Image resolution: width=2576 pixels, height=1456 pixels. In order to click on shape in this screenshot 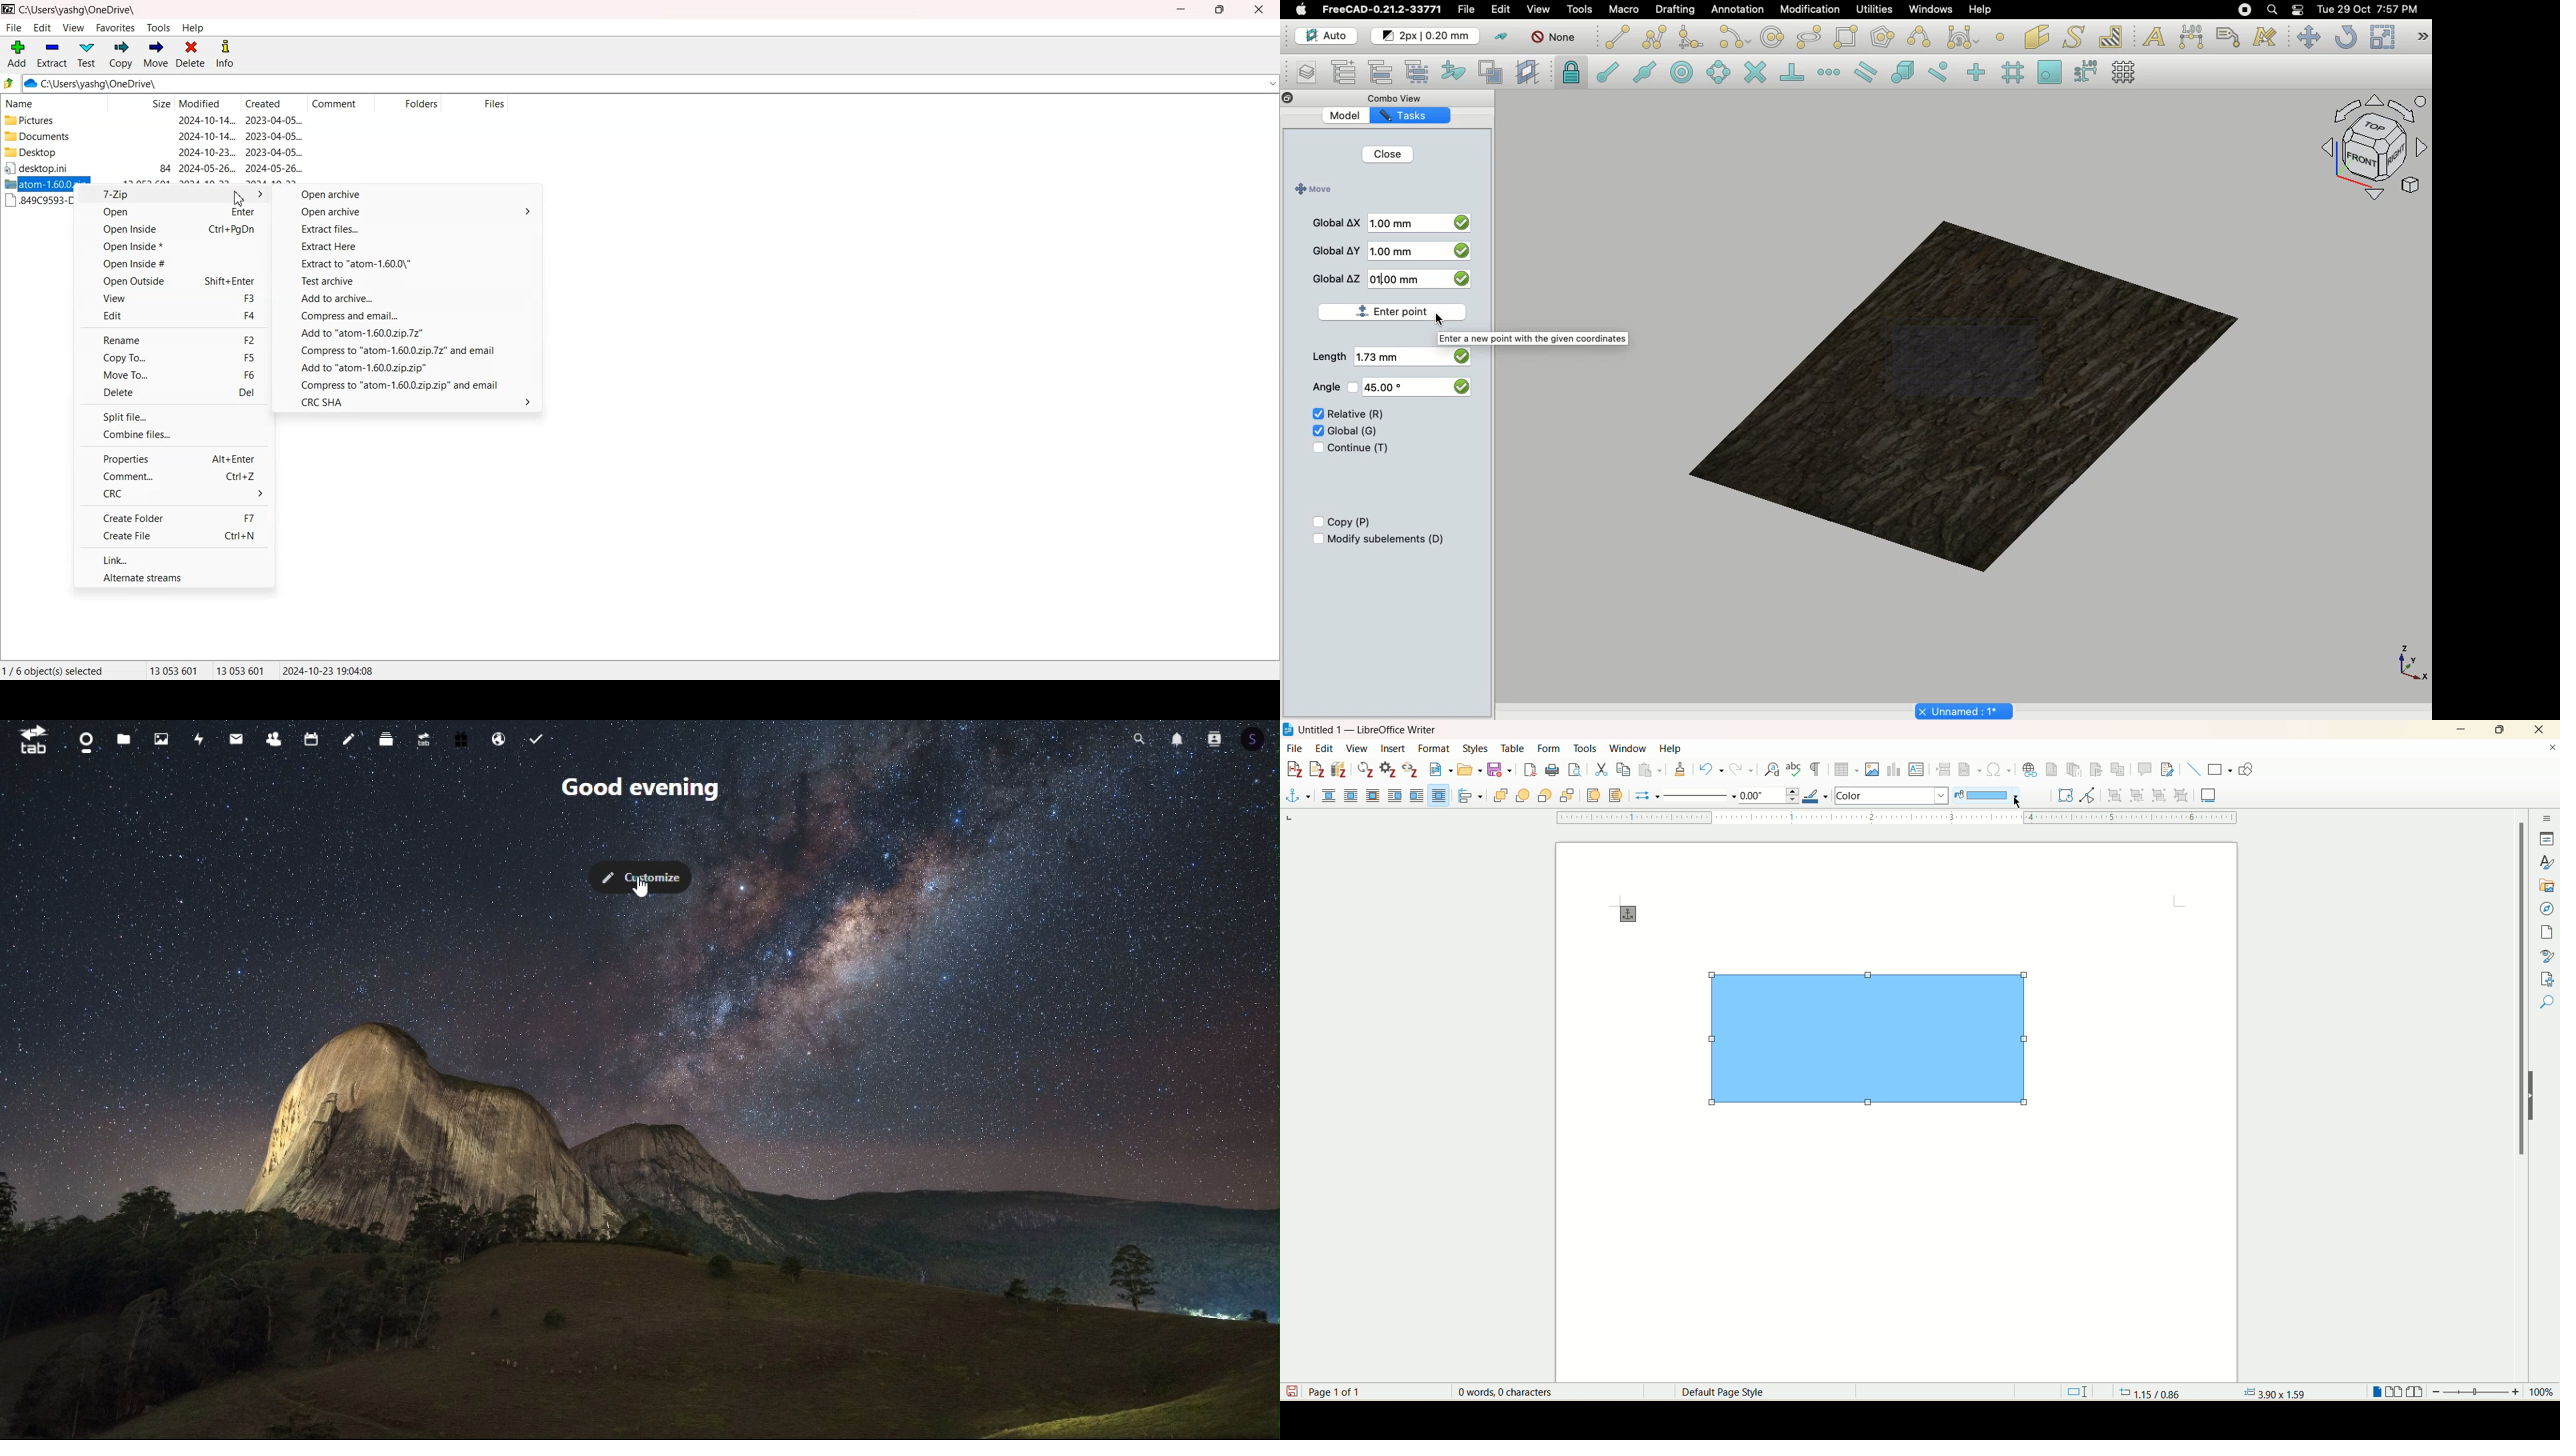, I will do `click(1866, 1045)`.